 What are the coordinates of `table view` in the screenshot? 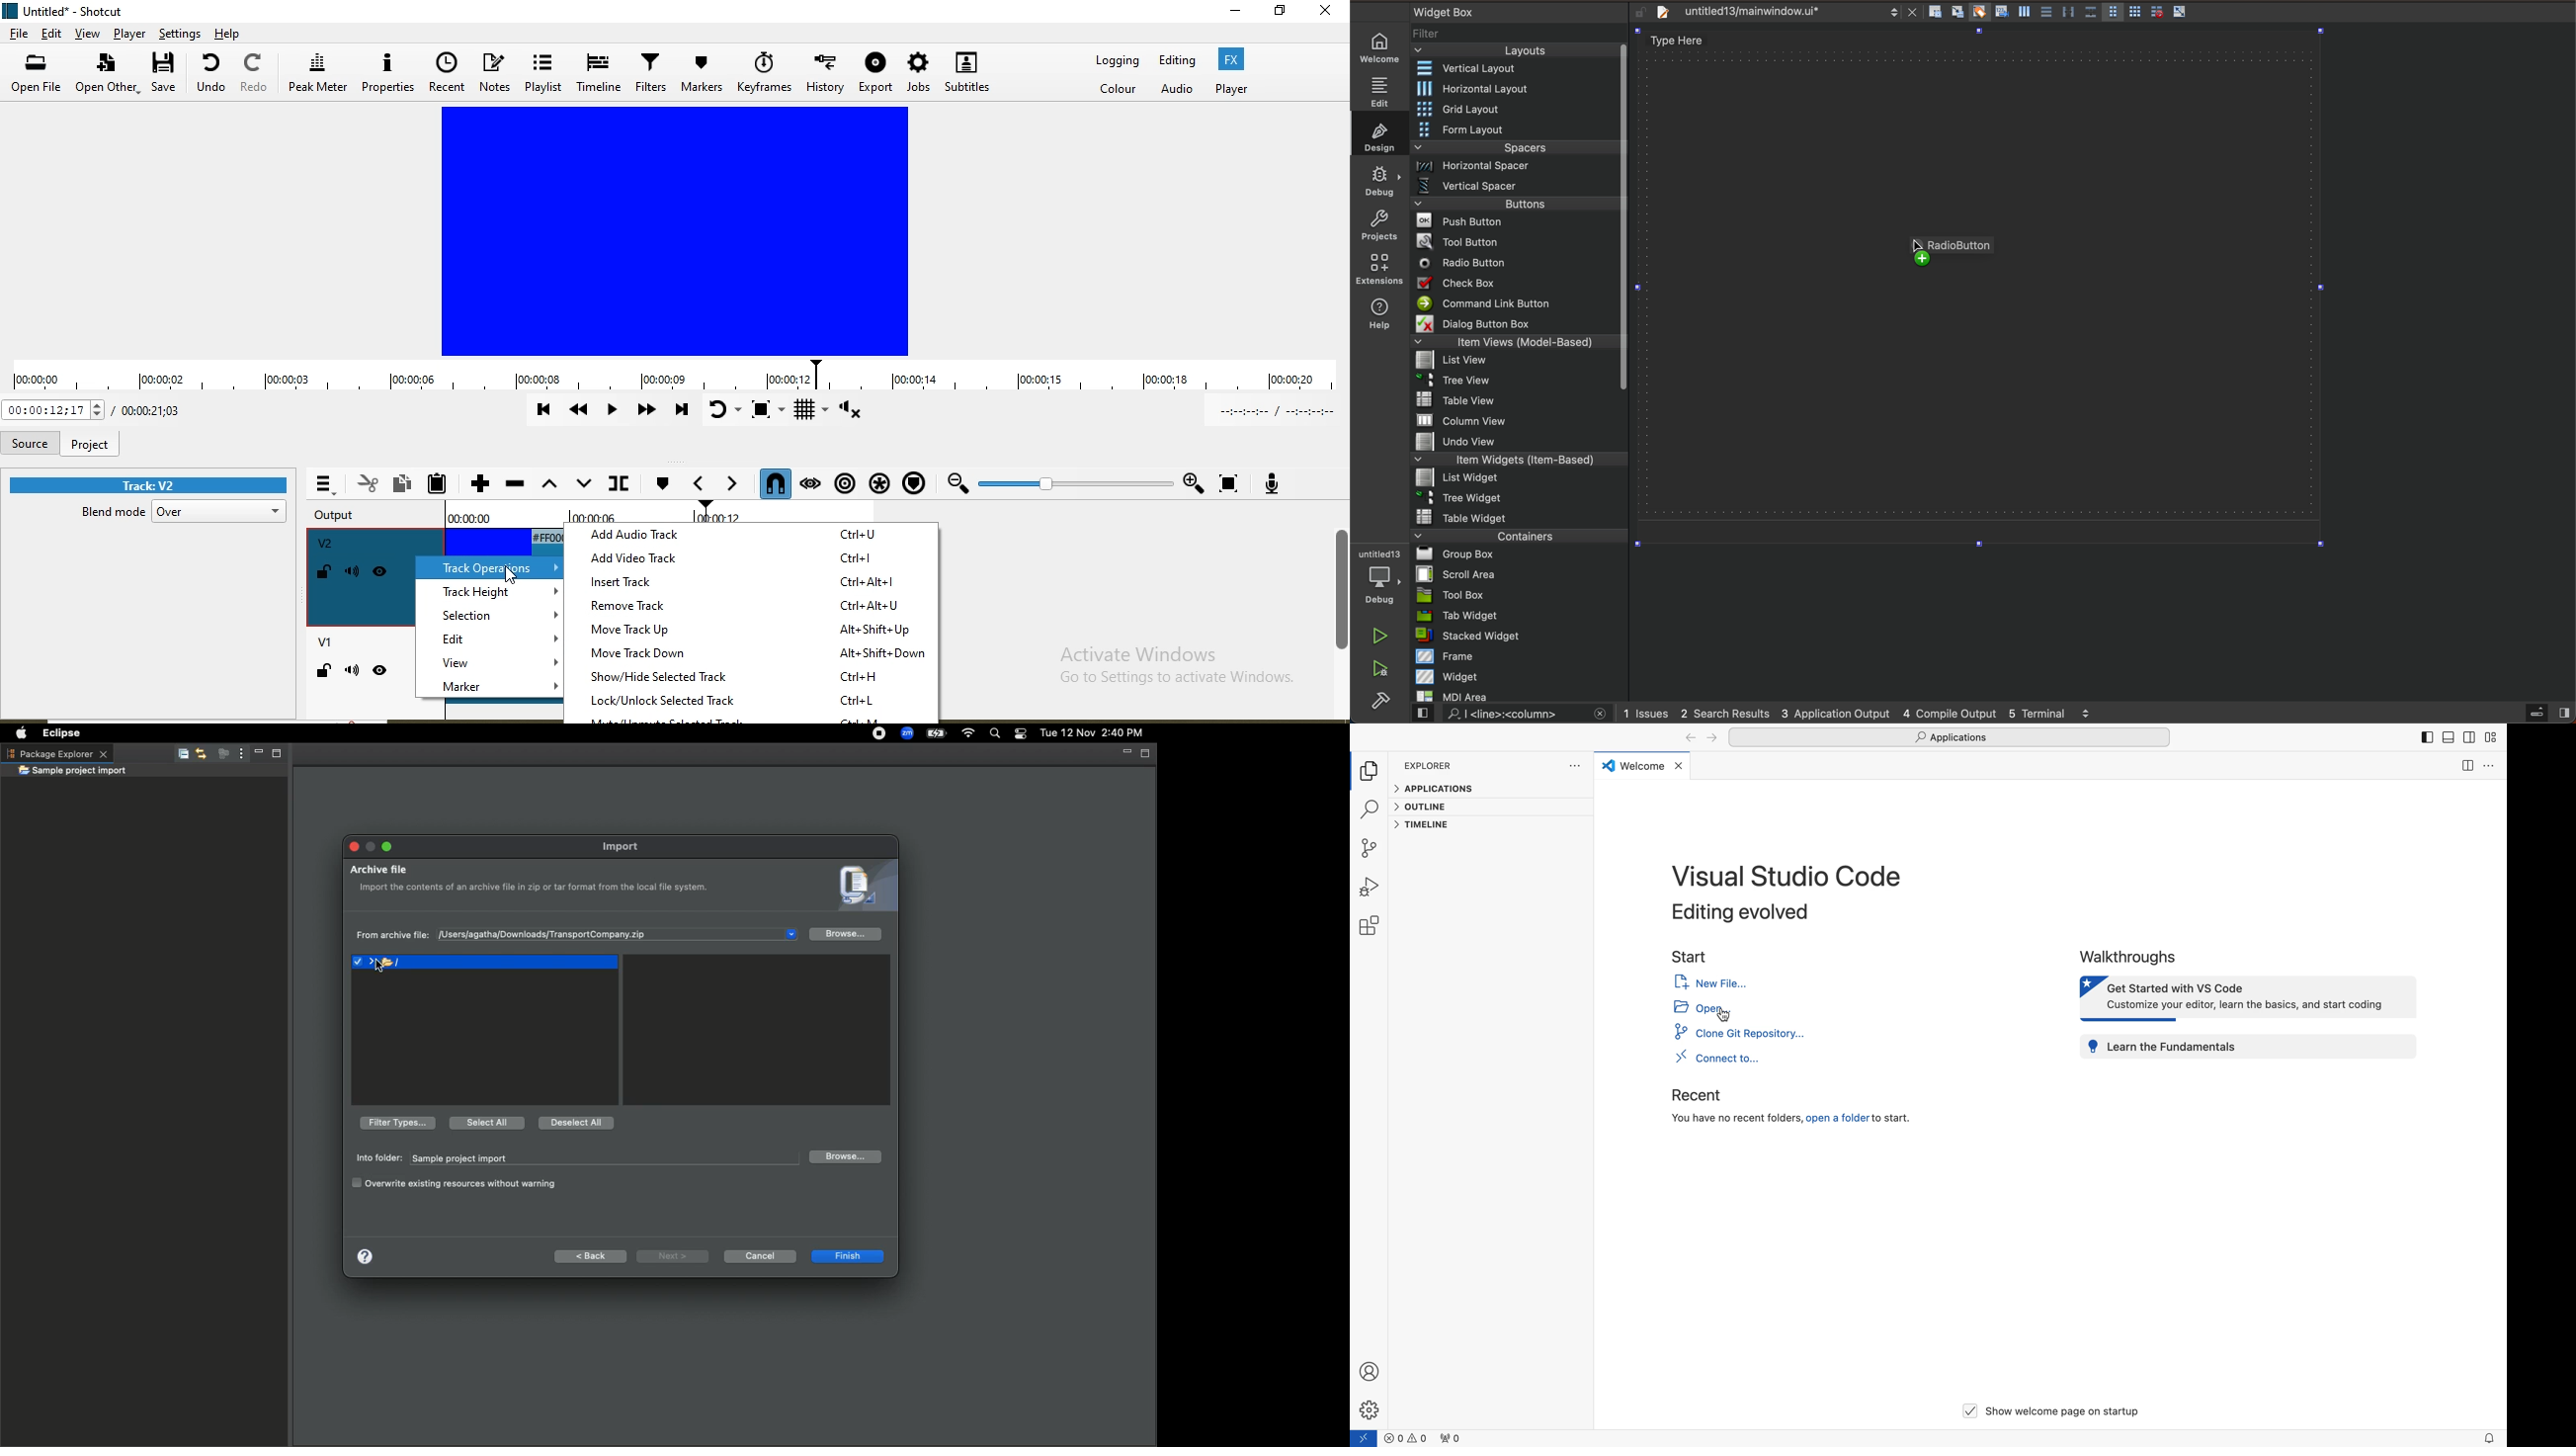 It's located at (1519, 401).